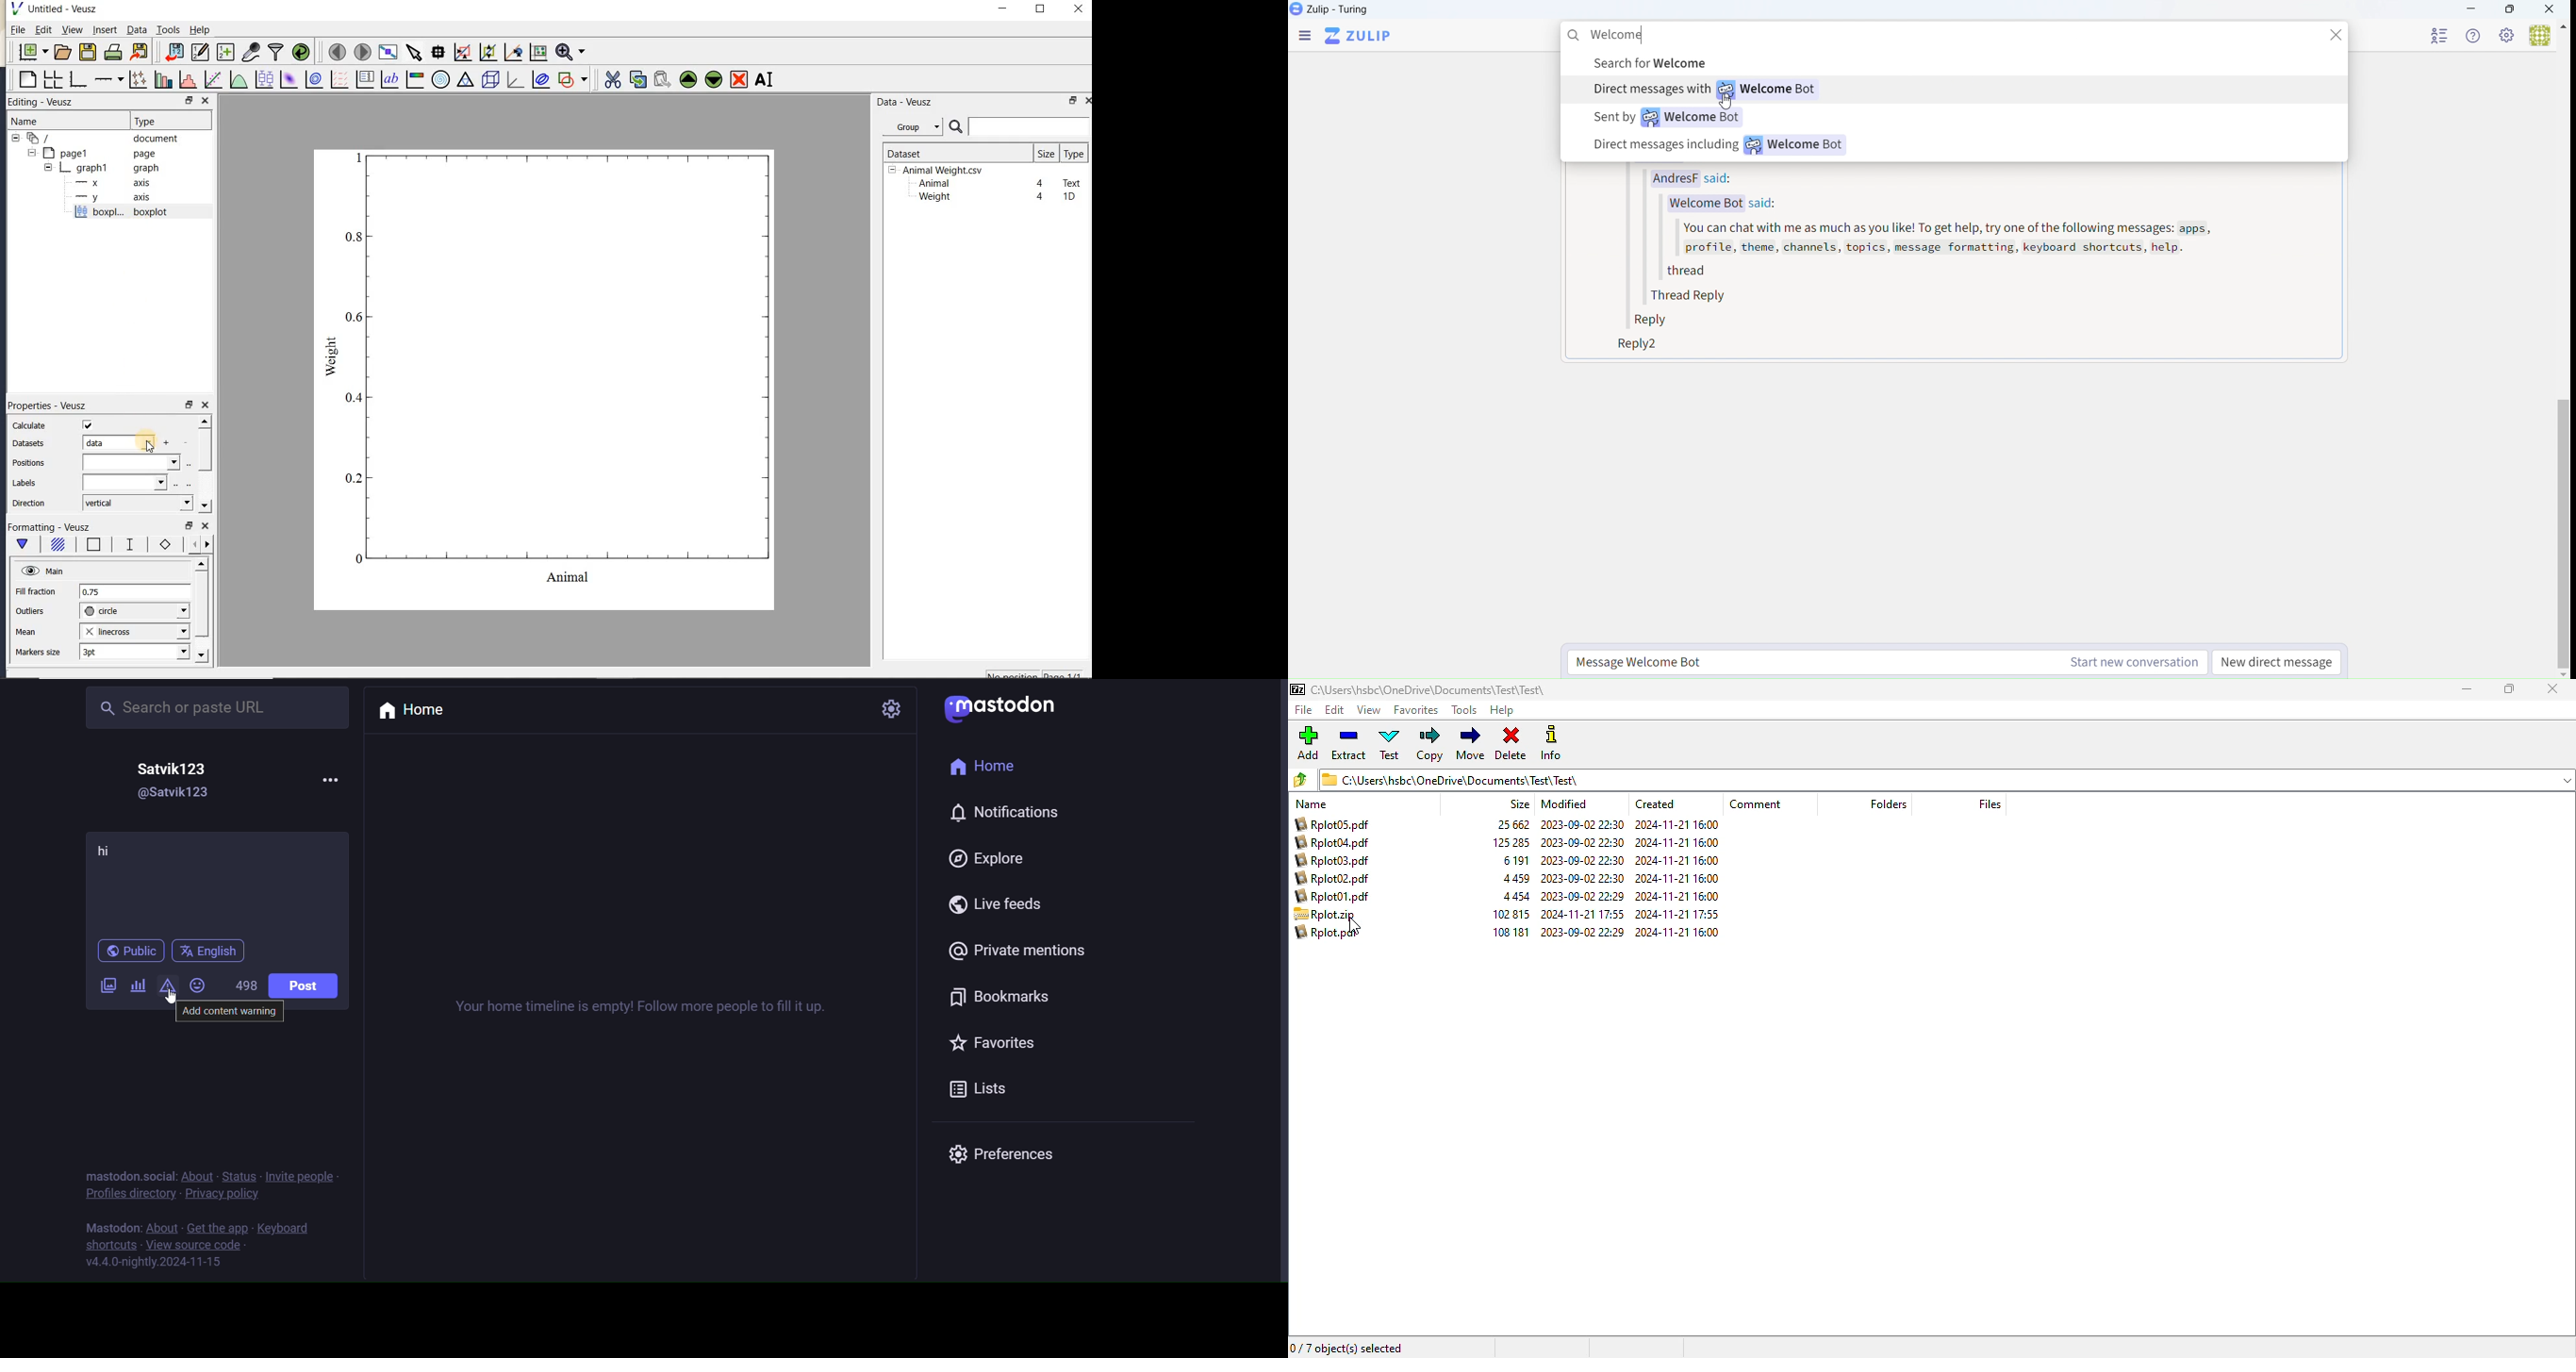  Describe the element at coordinates (56, 545) in the screenshot. I see `box fill` at that location.